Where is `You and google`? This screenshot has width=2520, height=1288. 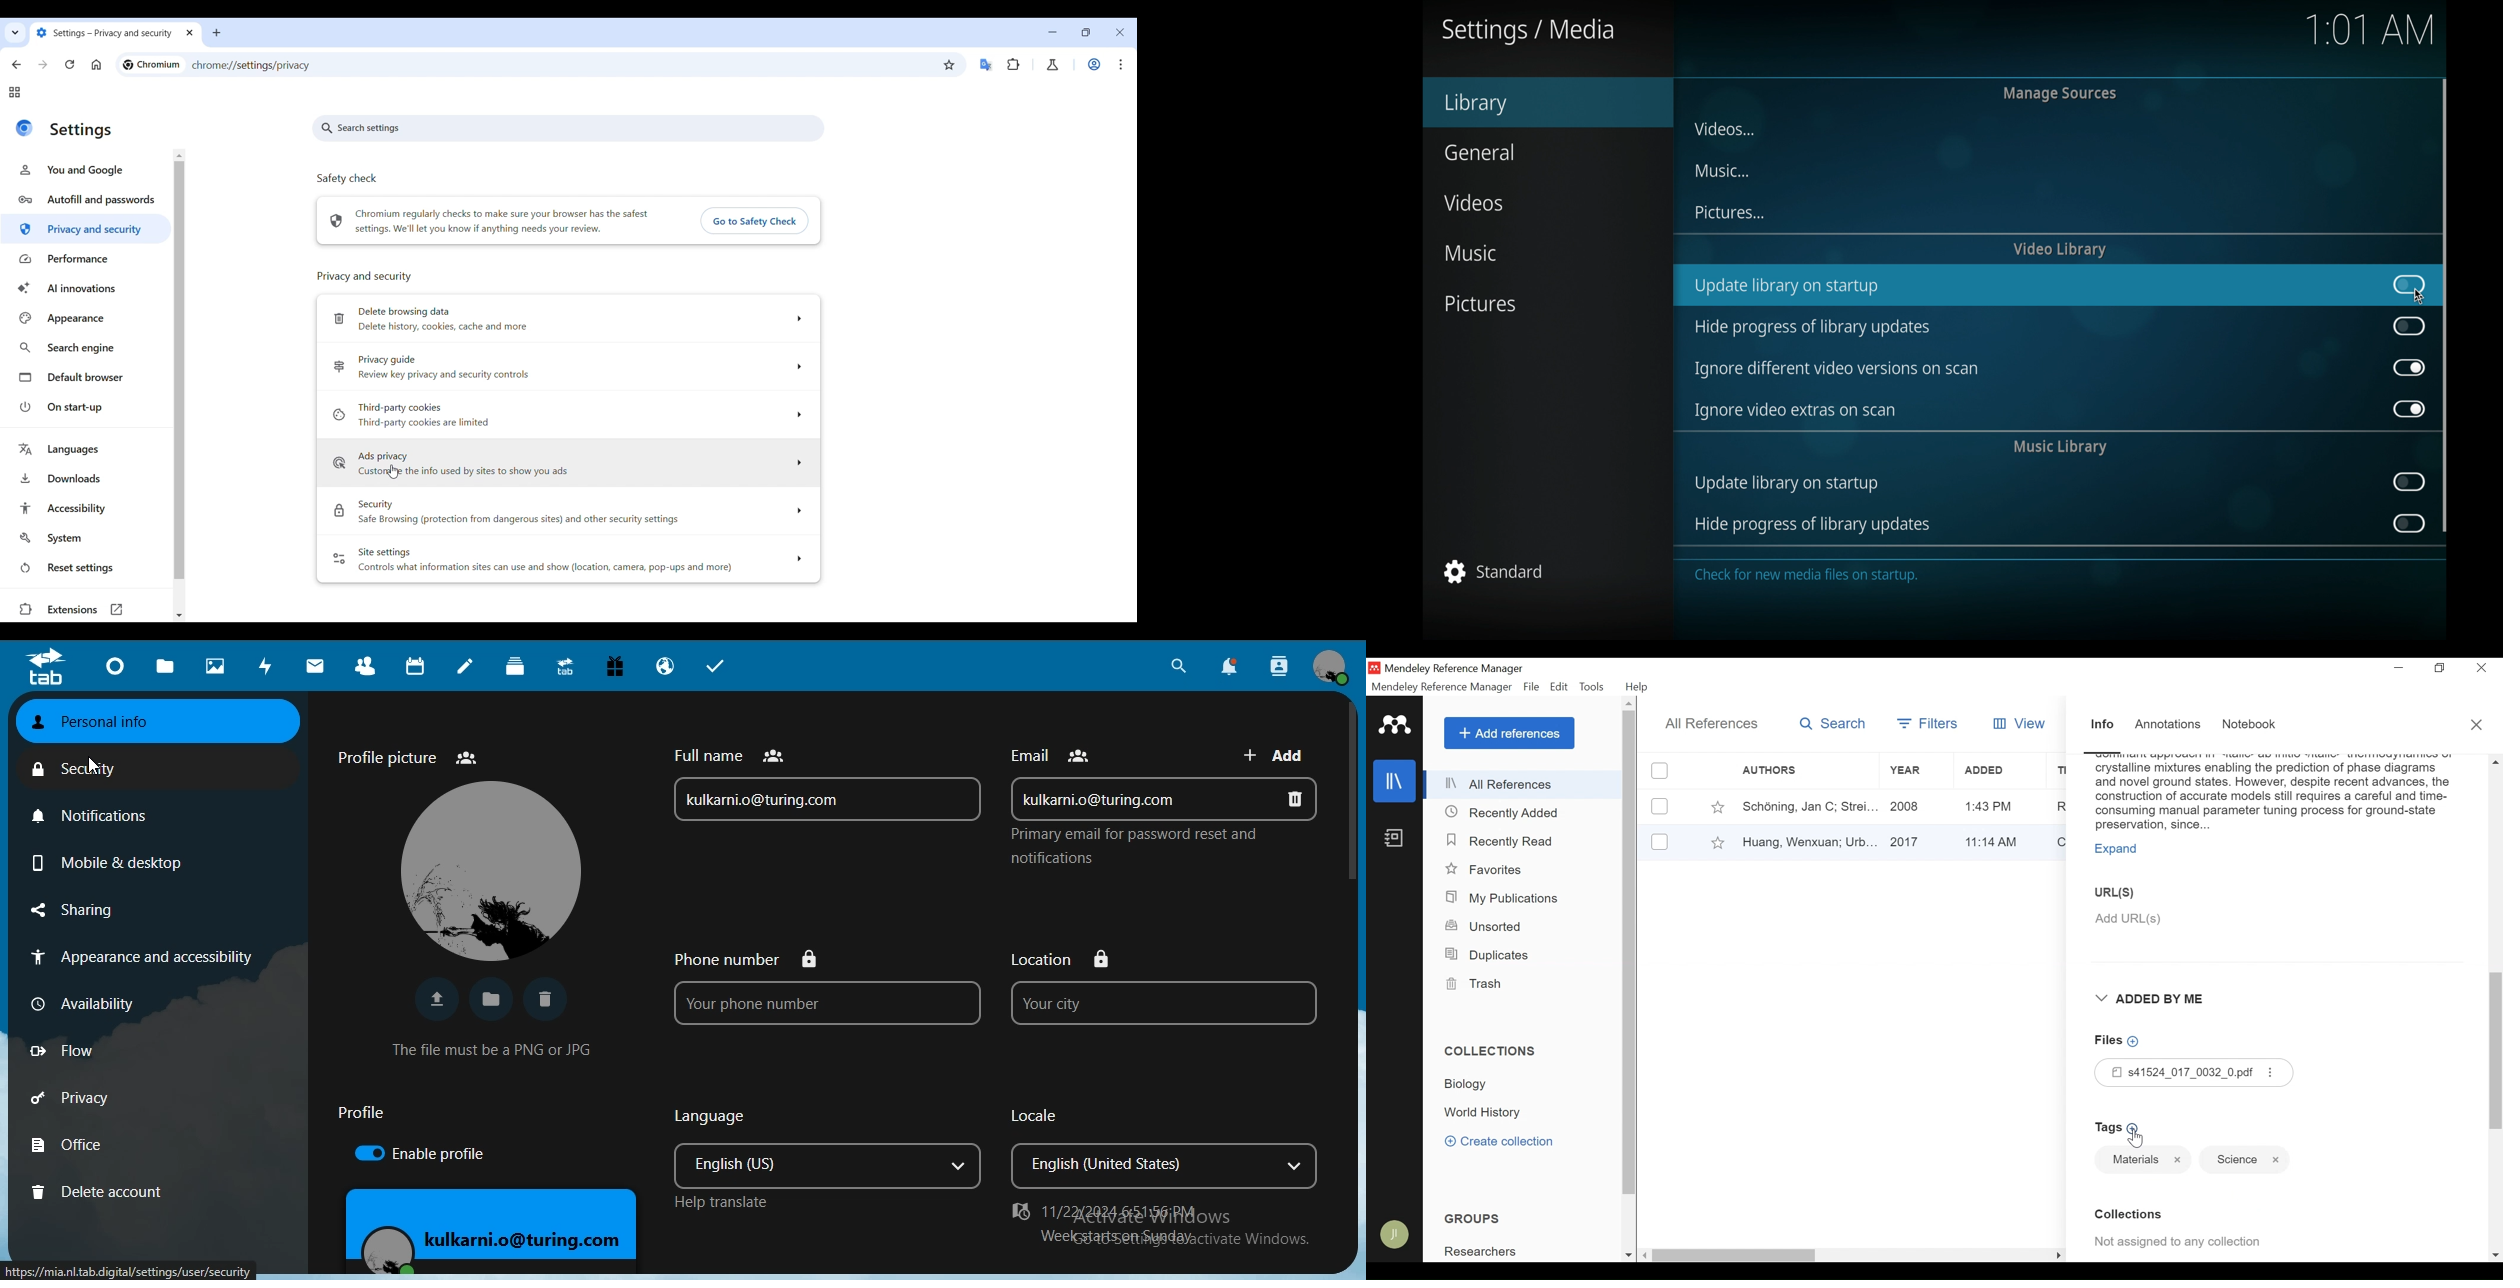
You and google is located at coordinates (359, 182).